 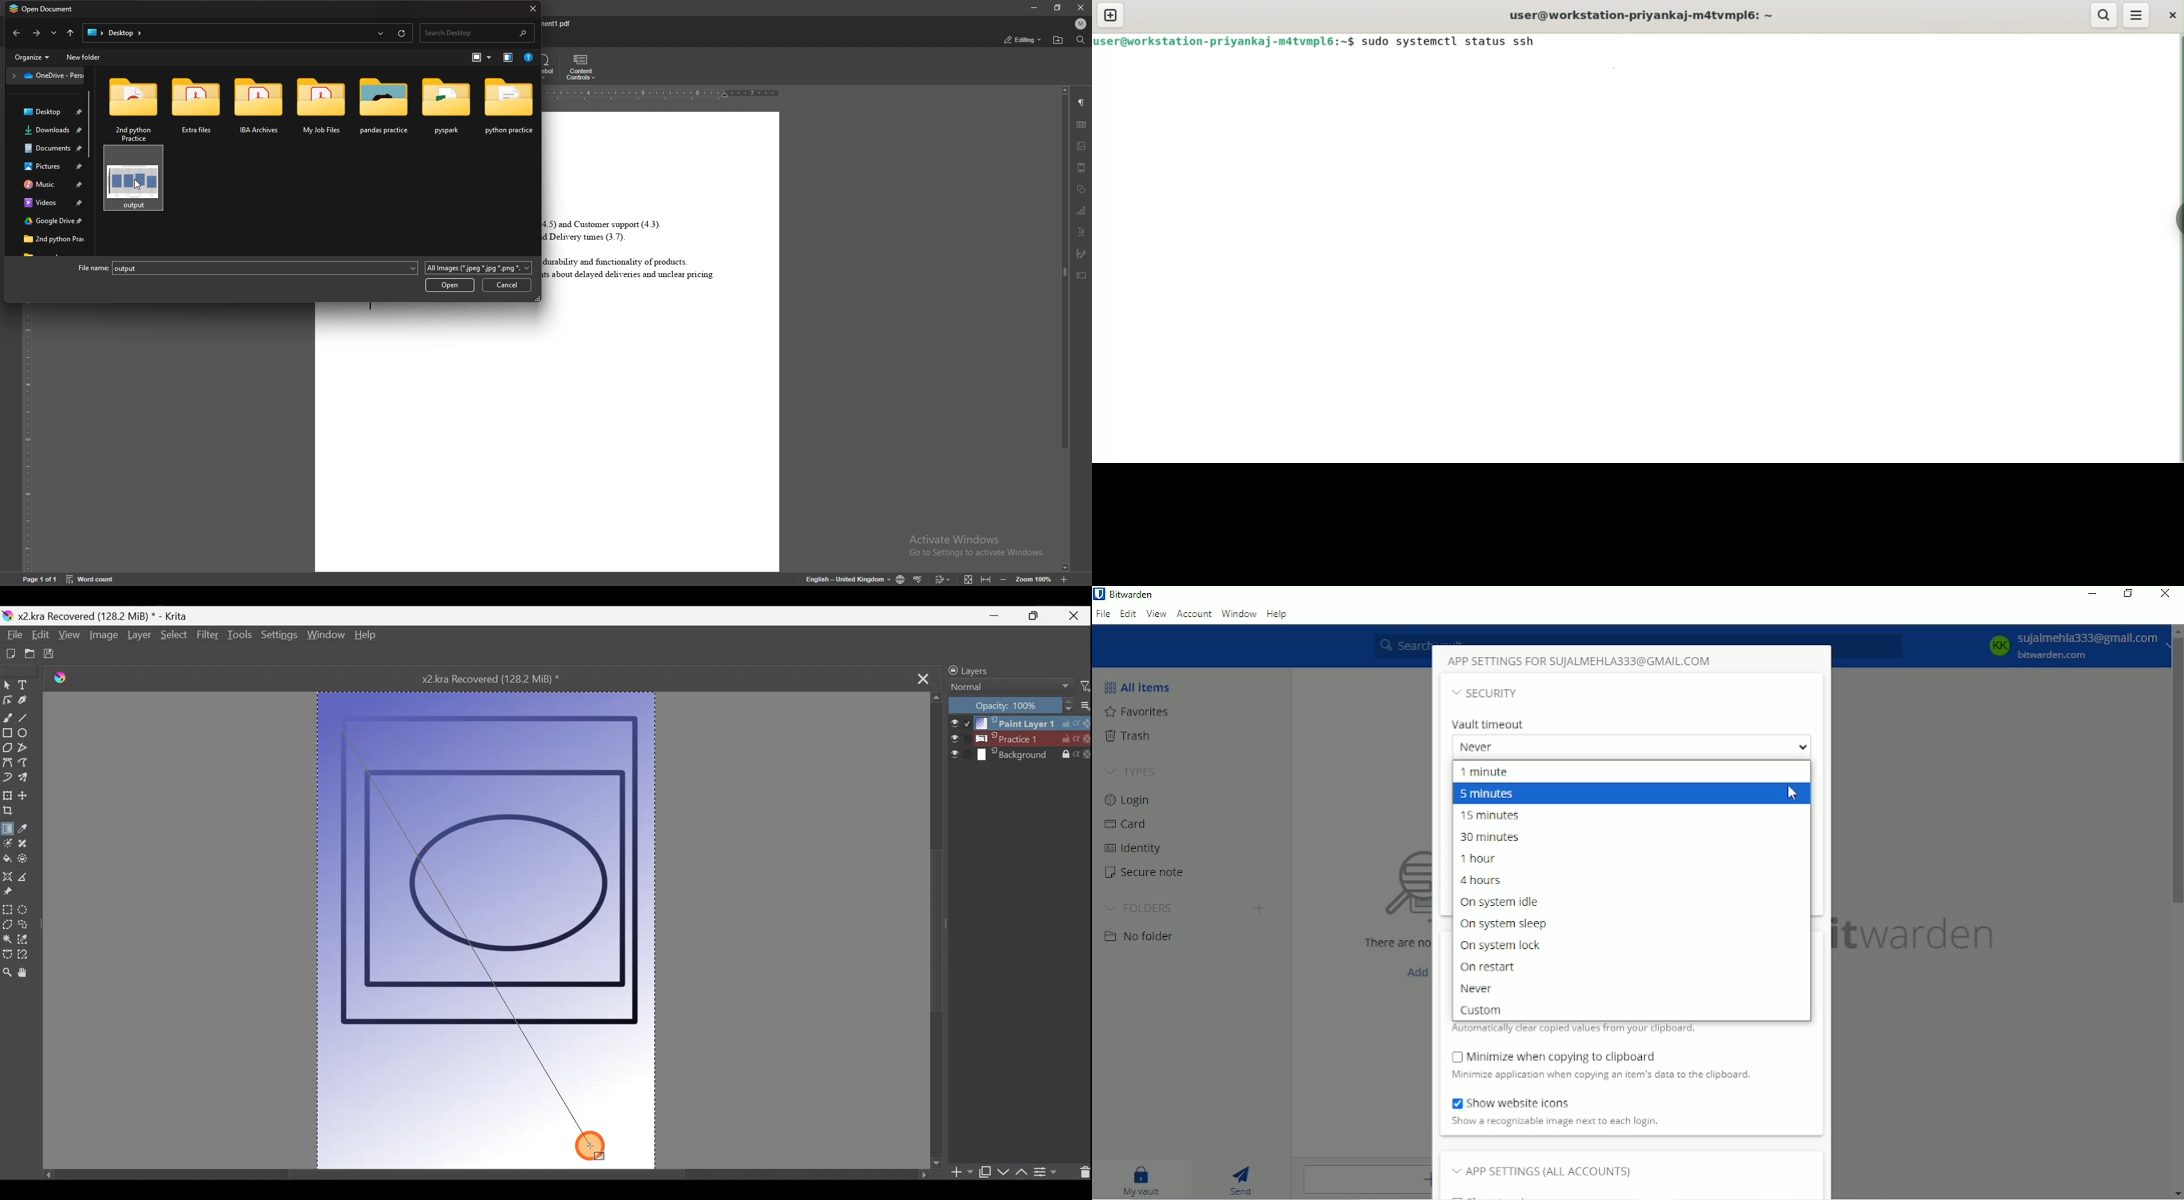 I want to click on All items, so click(x=1142, y=688).